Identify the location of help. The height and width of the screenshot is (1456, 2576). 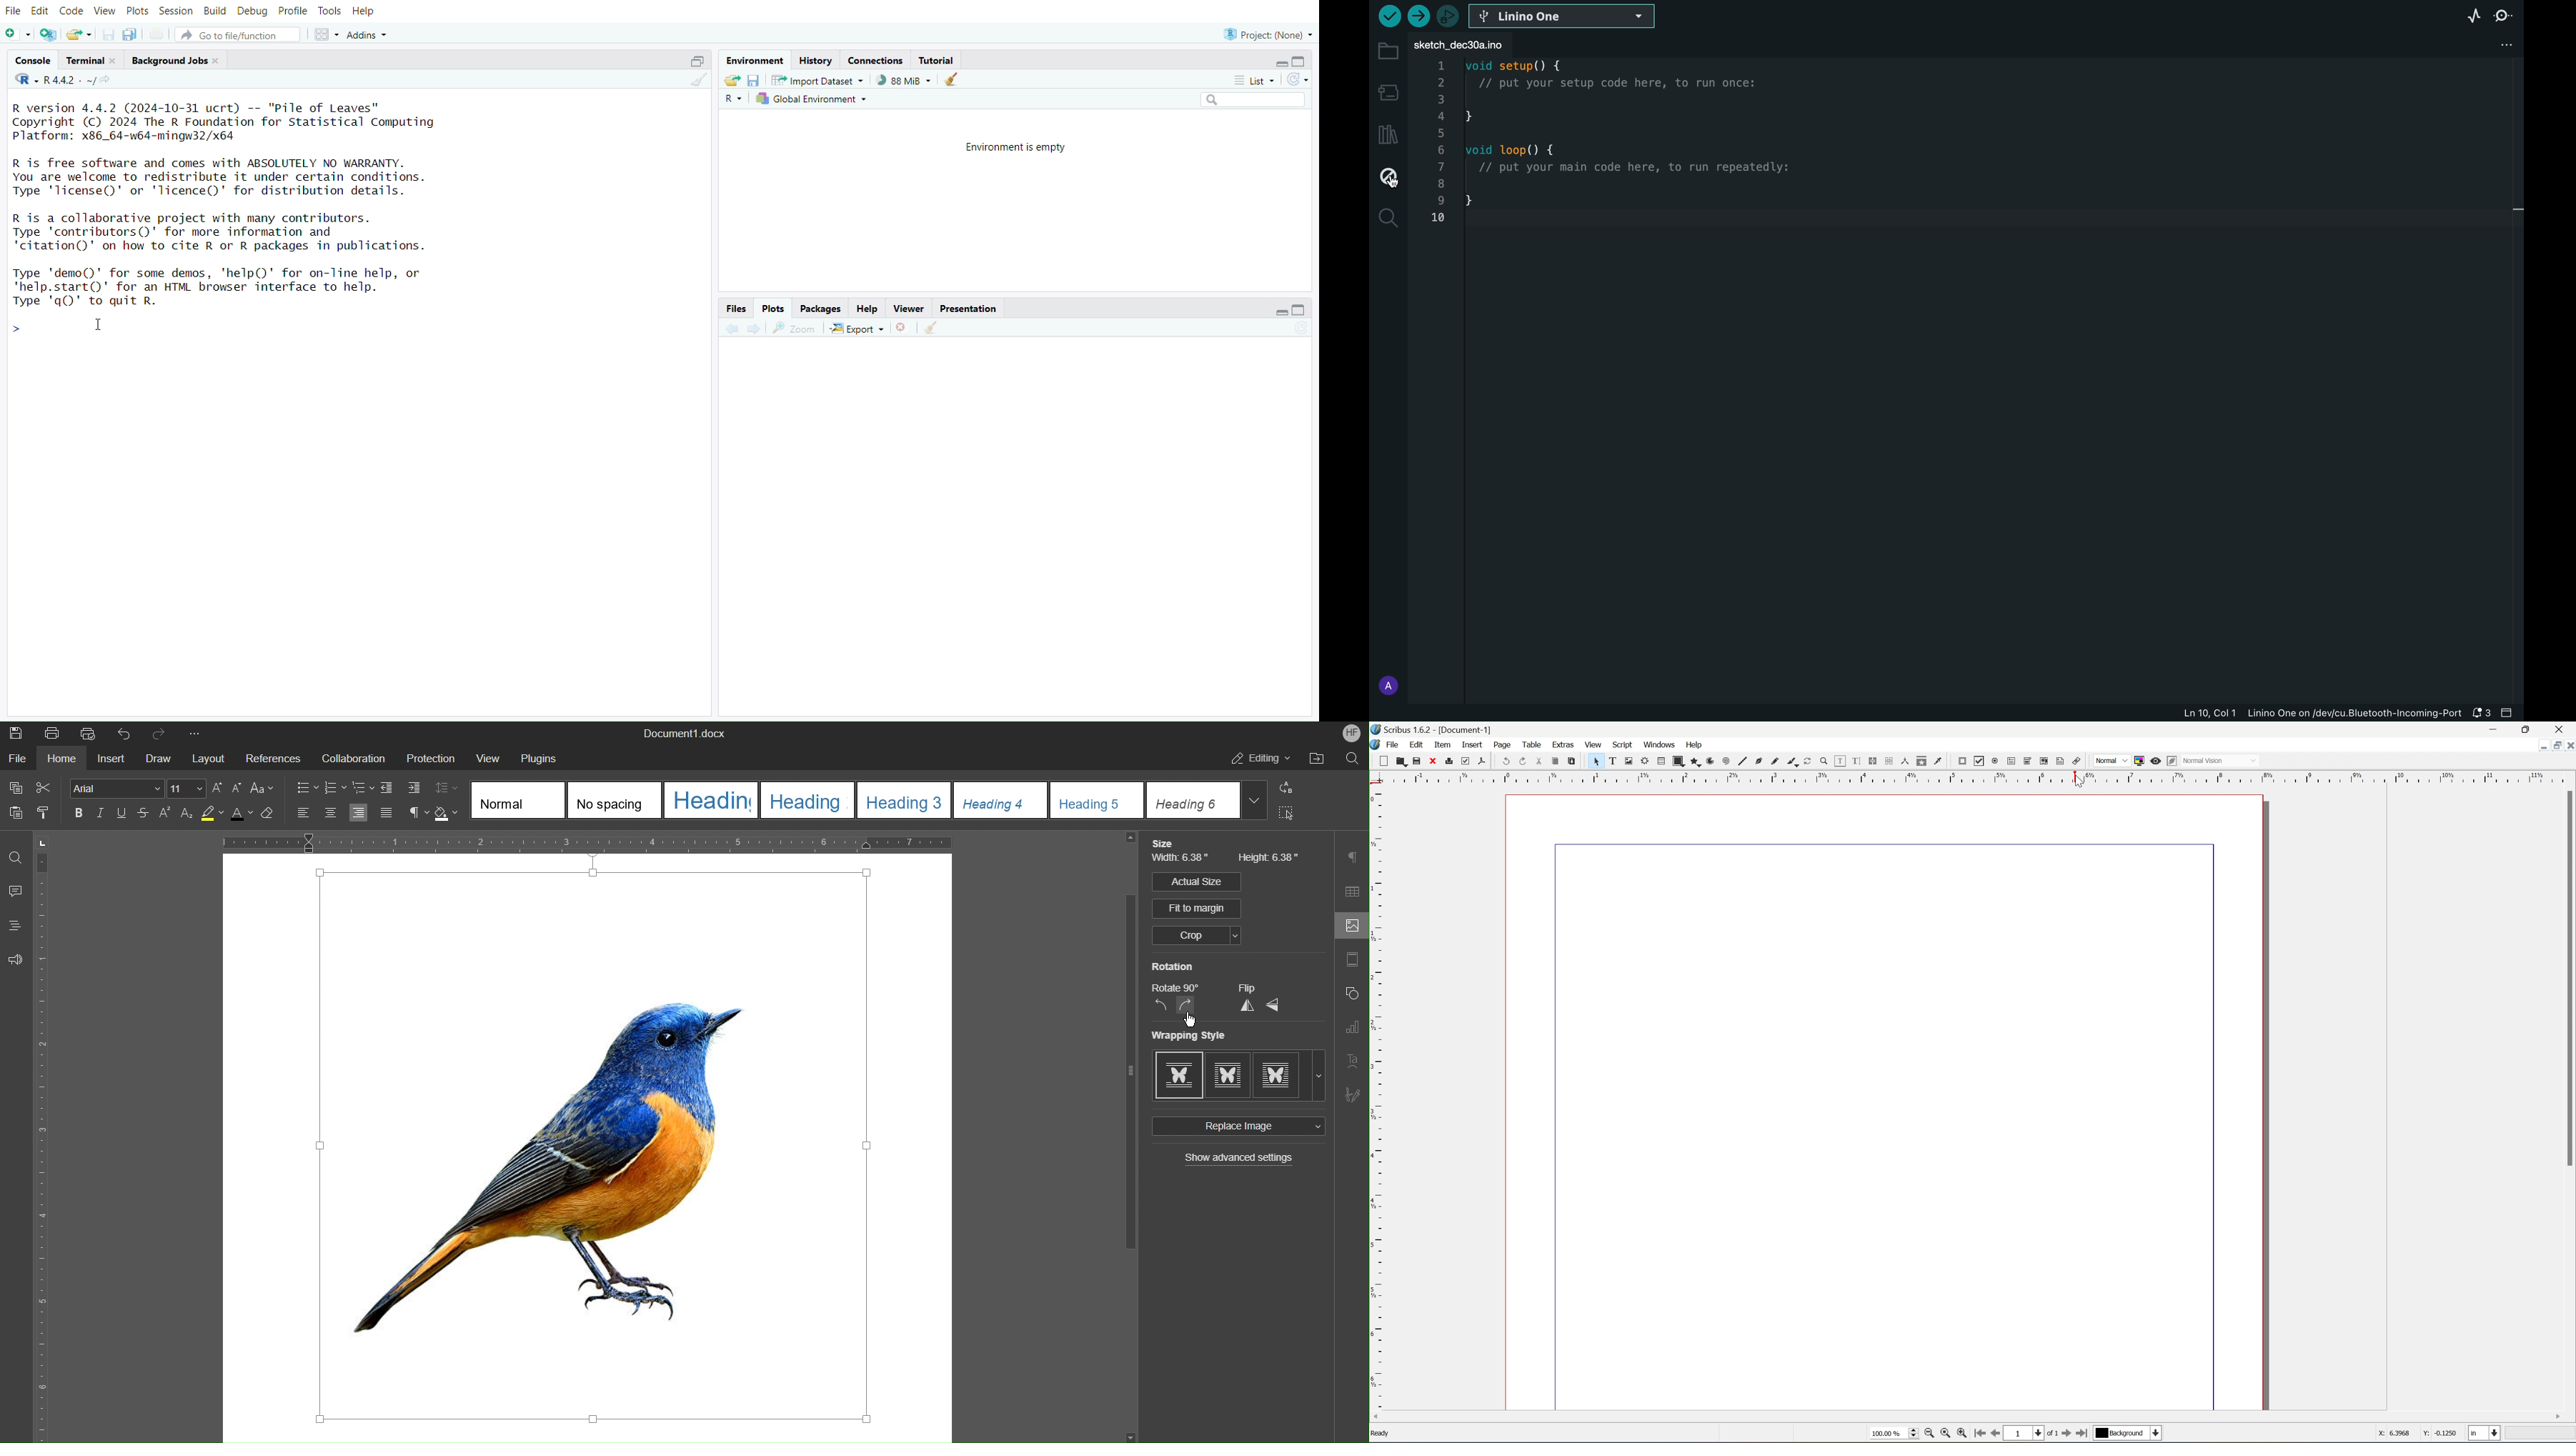
(1694, 745).